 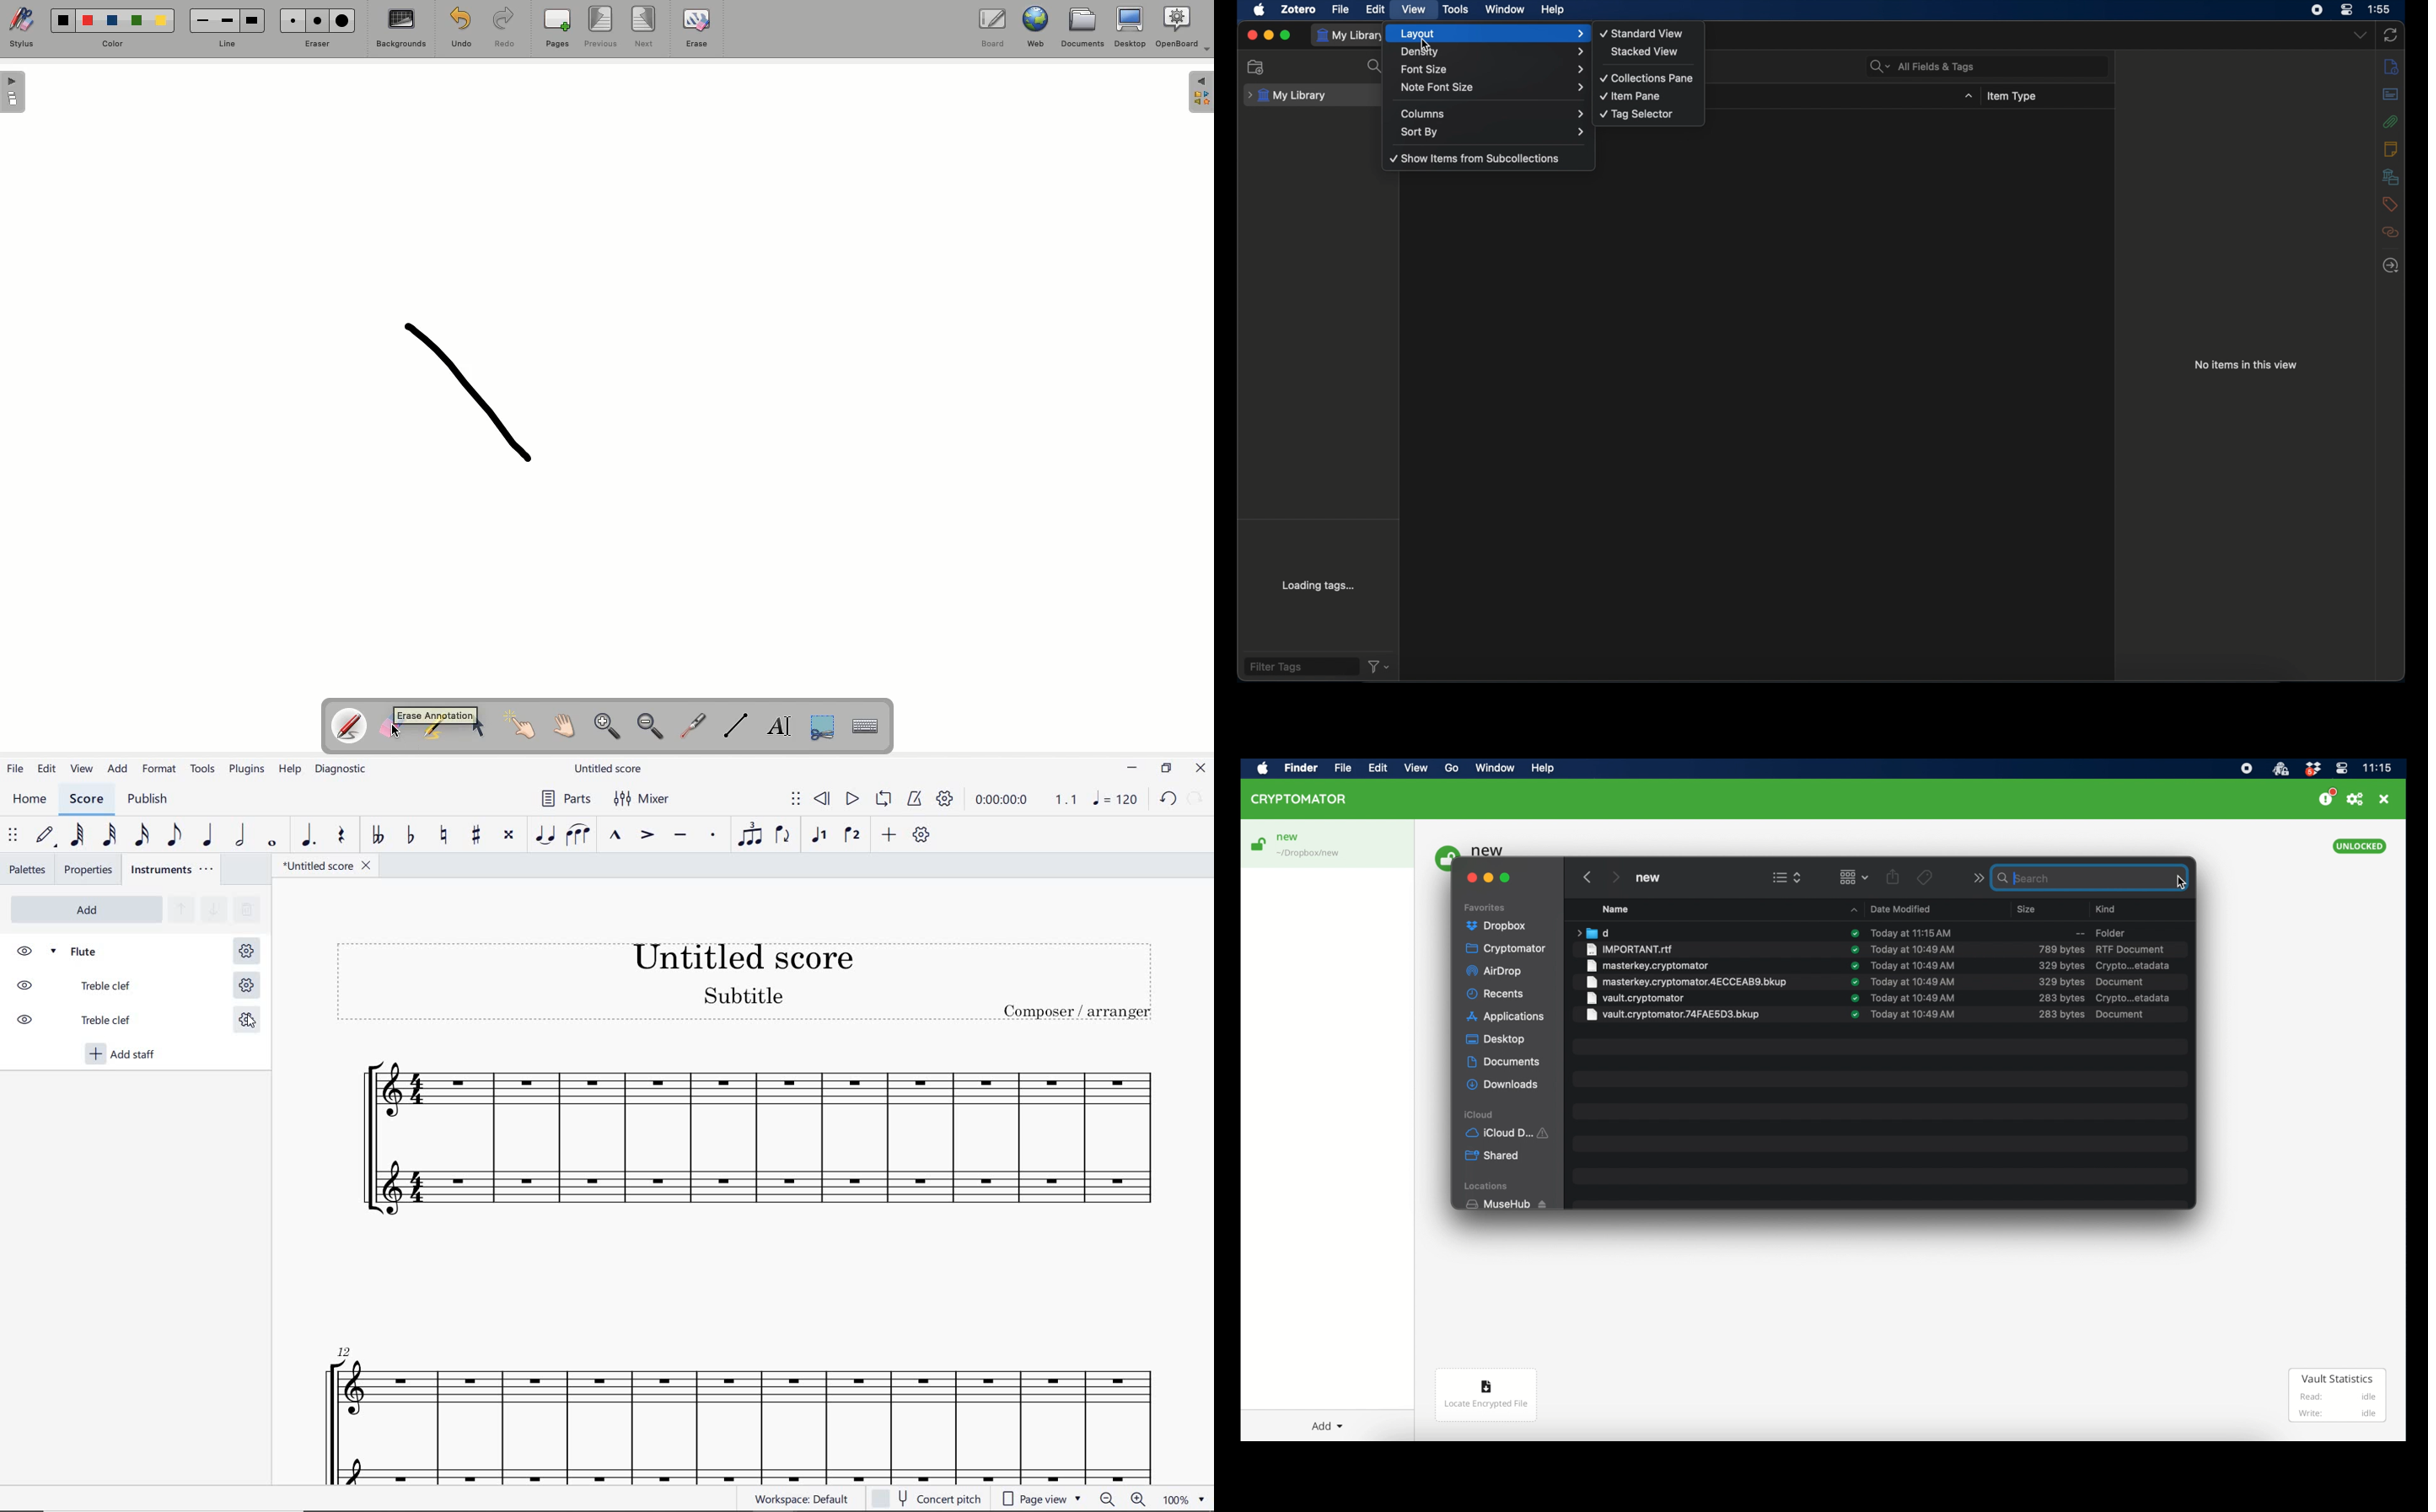 I want to click on STAFF SETTING, so click(x=246, y=984).